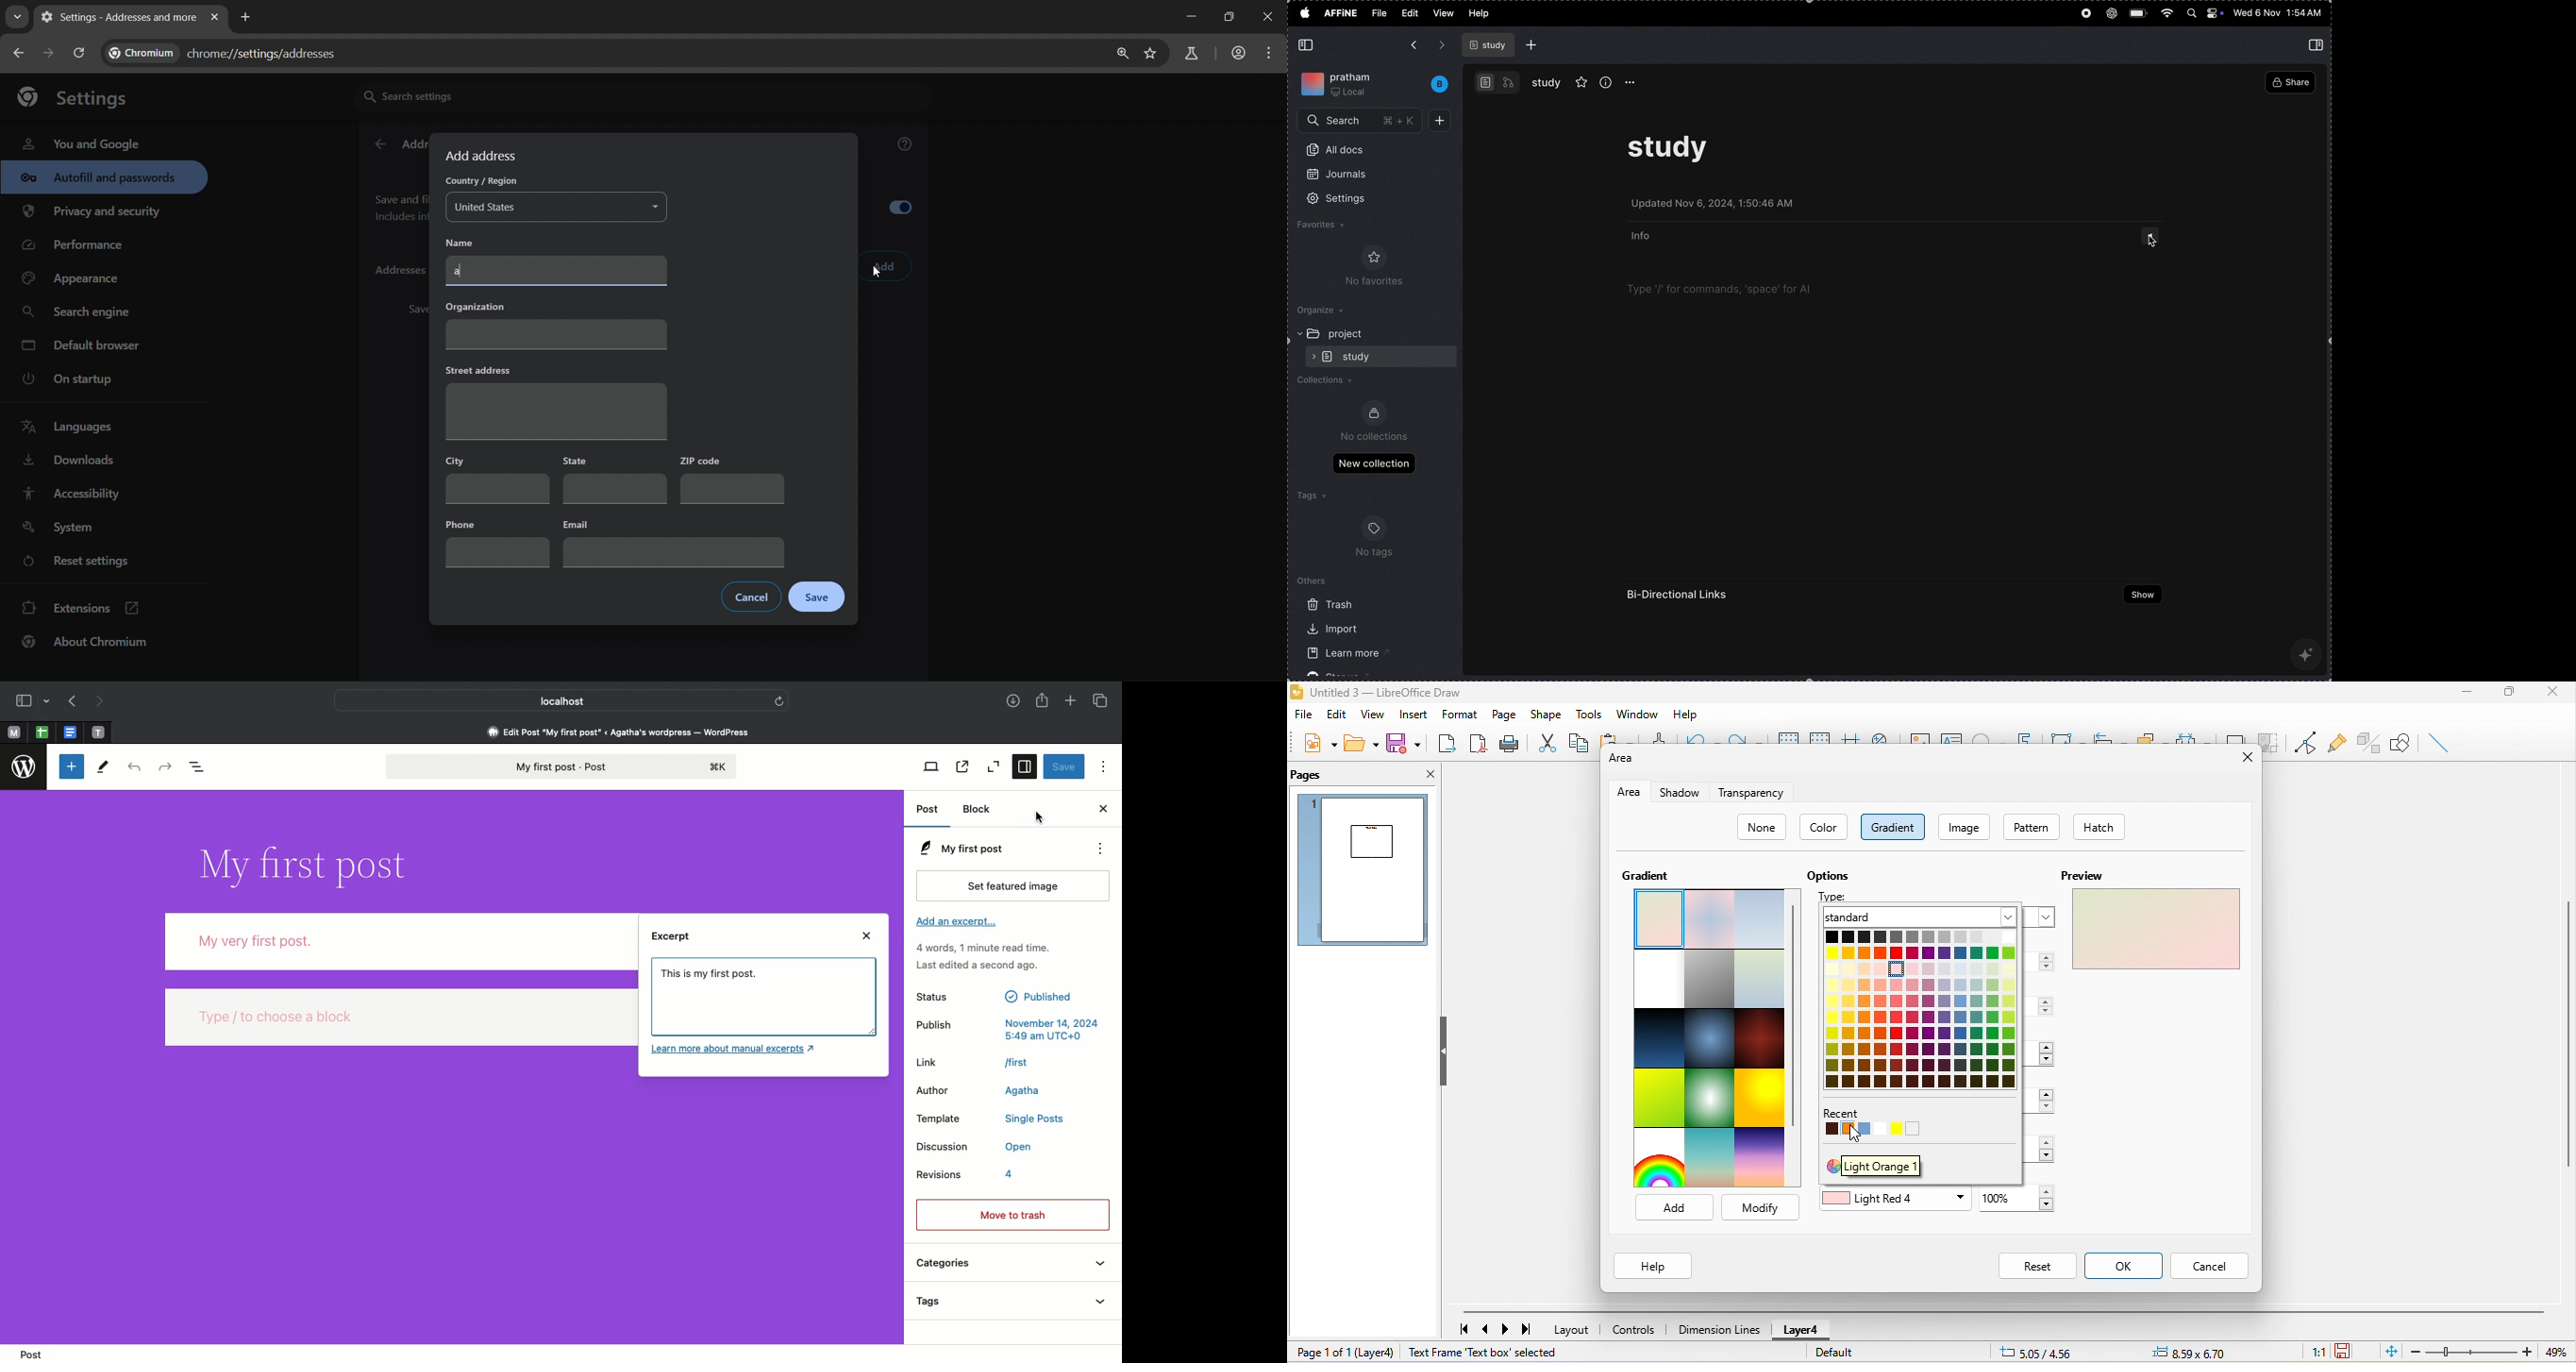 The height and width of the screenshot is (1372, 2576). What do you see at coordinates (1717, 1328) in the screenshot?
I see `dimension line` at bounding box center [1717, 1328].